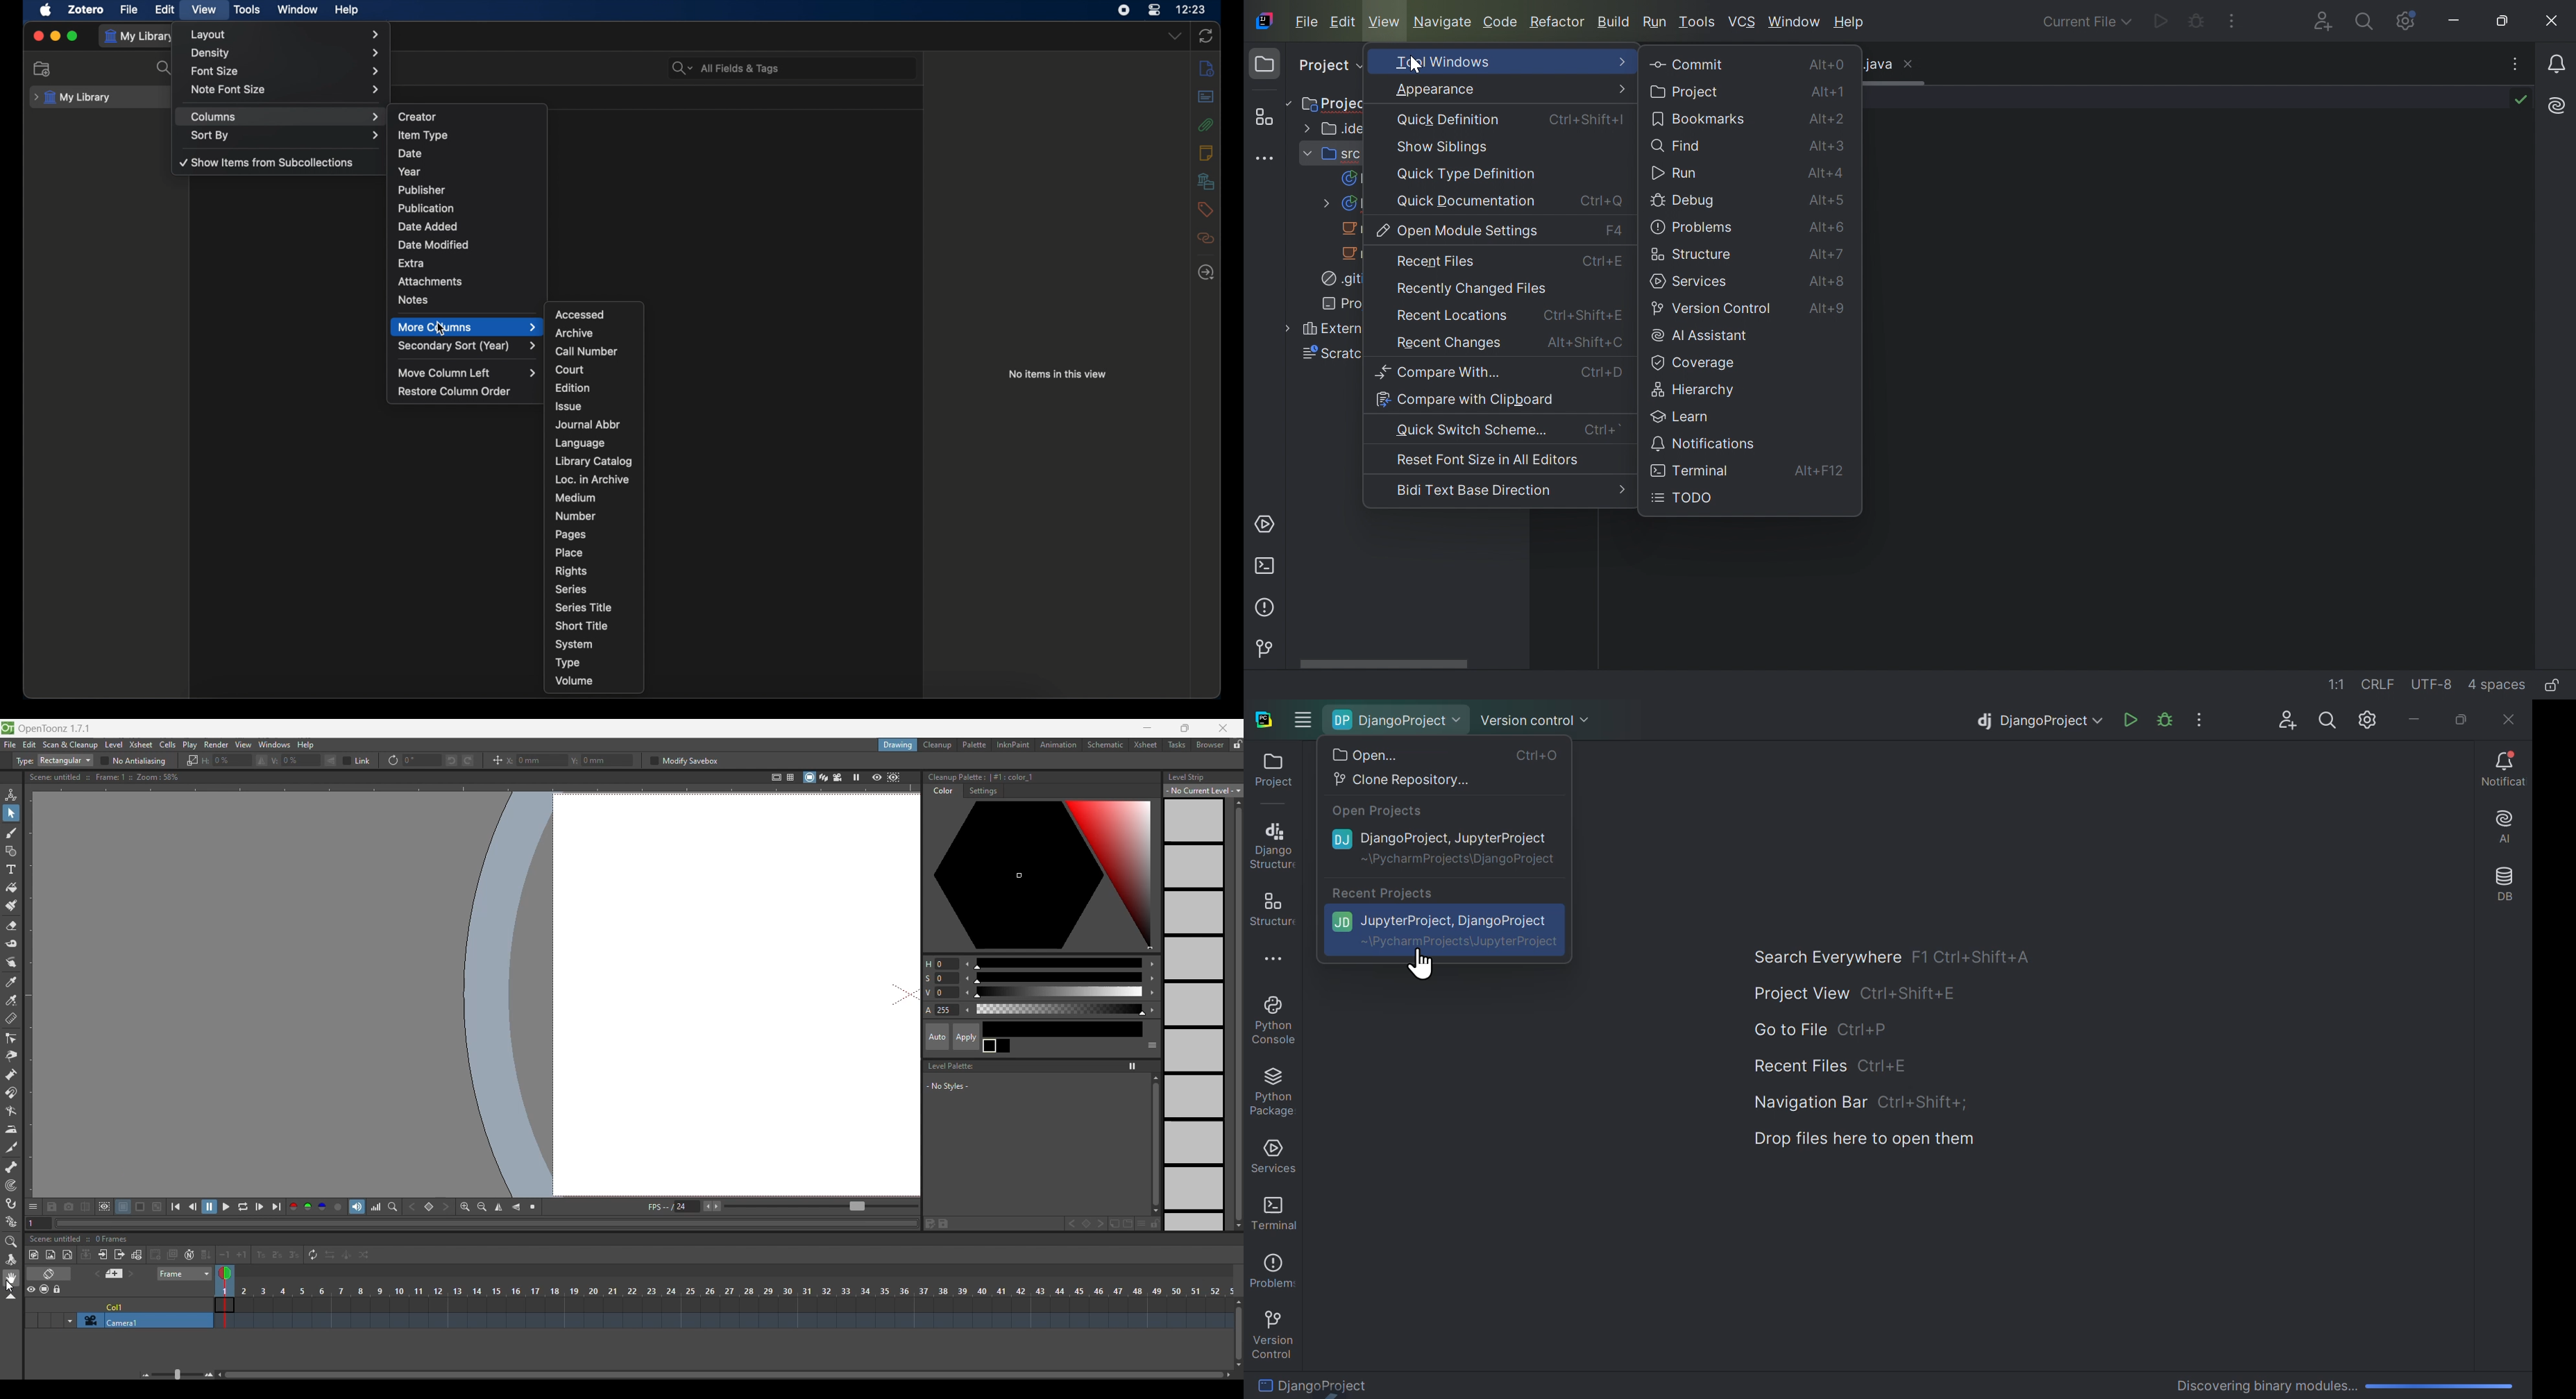 This screenshot has width=2576, height=1400. What do you see at coordinates (1701, 120) in the screenshot?
I see `Bookmarks` at bounding box center [1701, 120].